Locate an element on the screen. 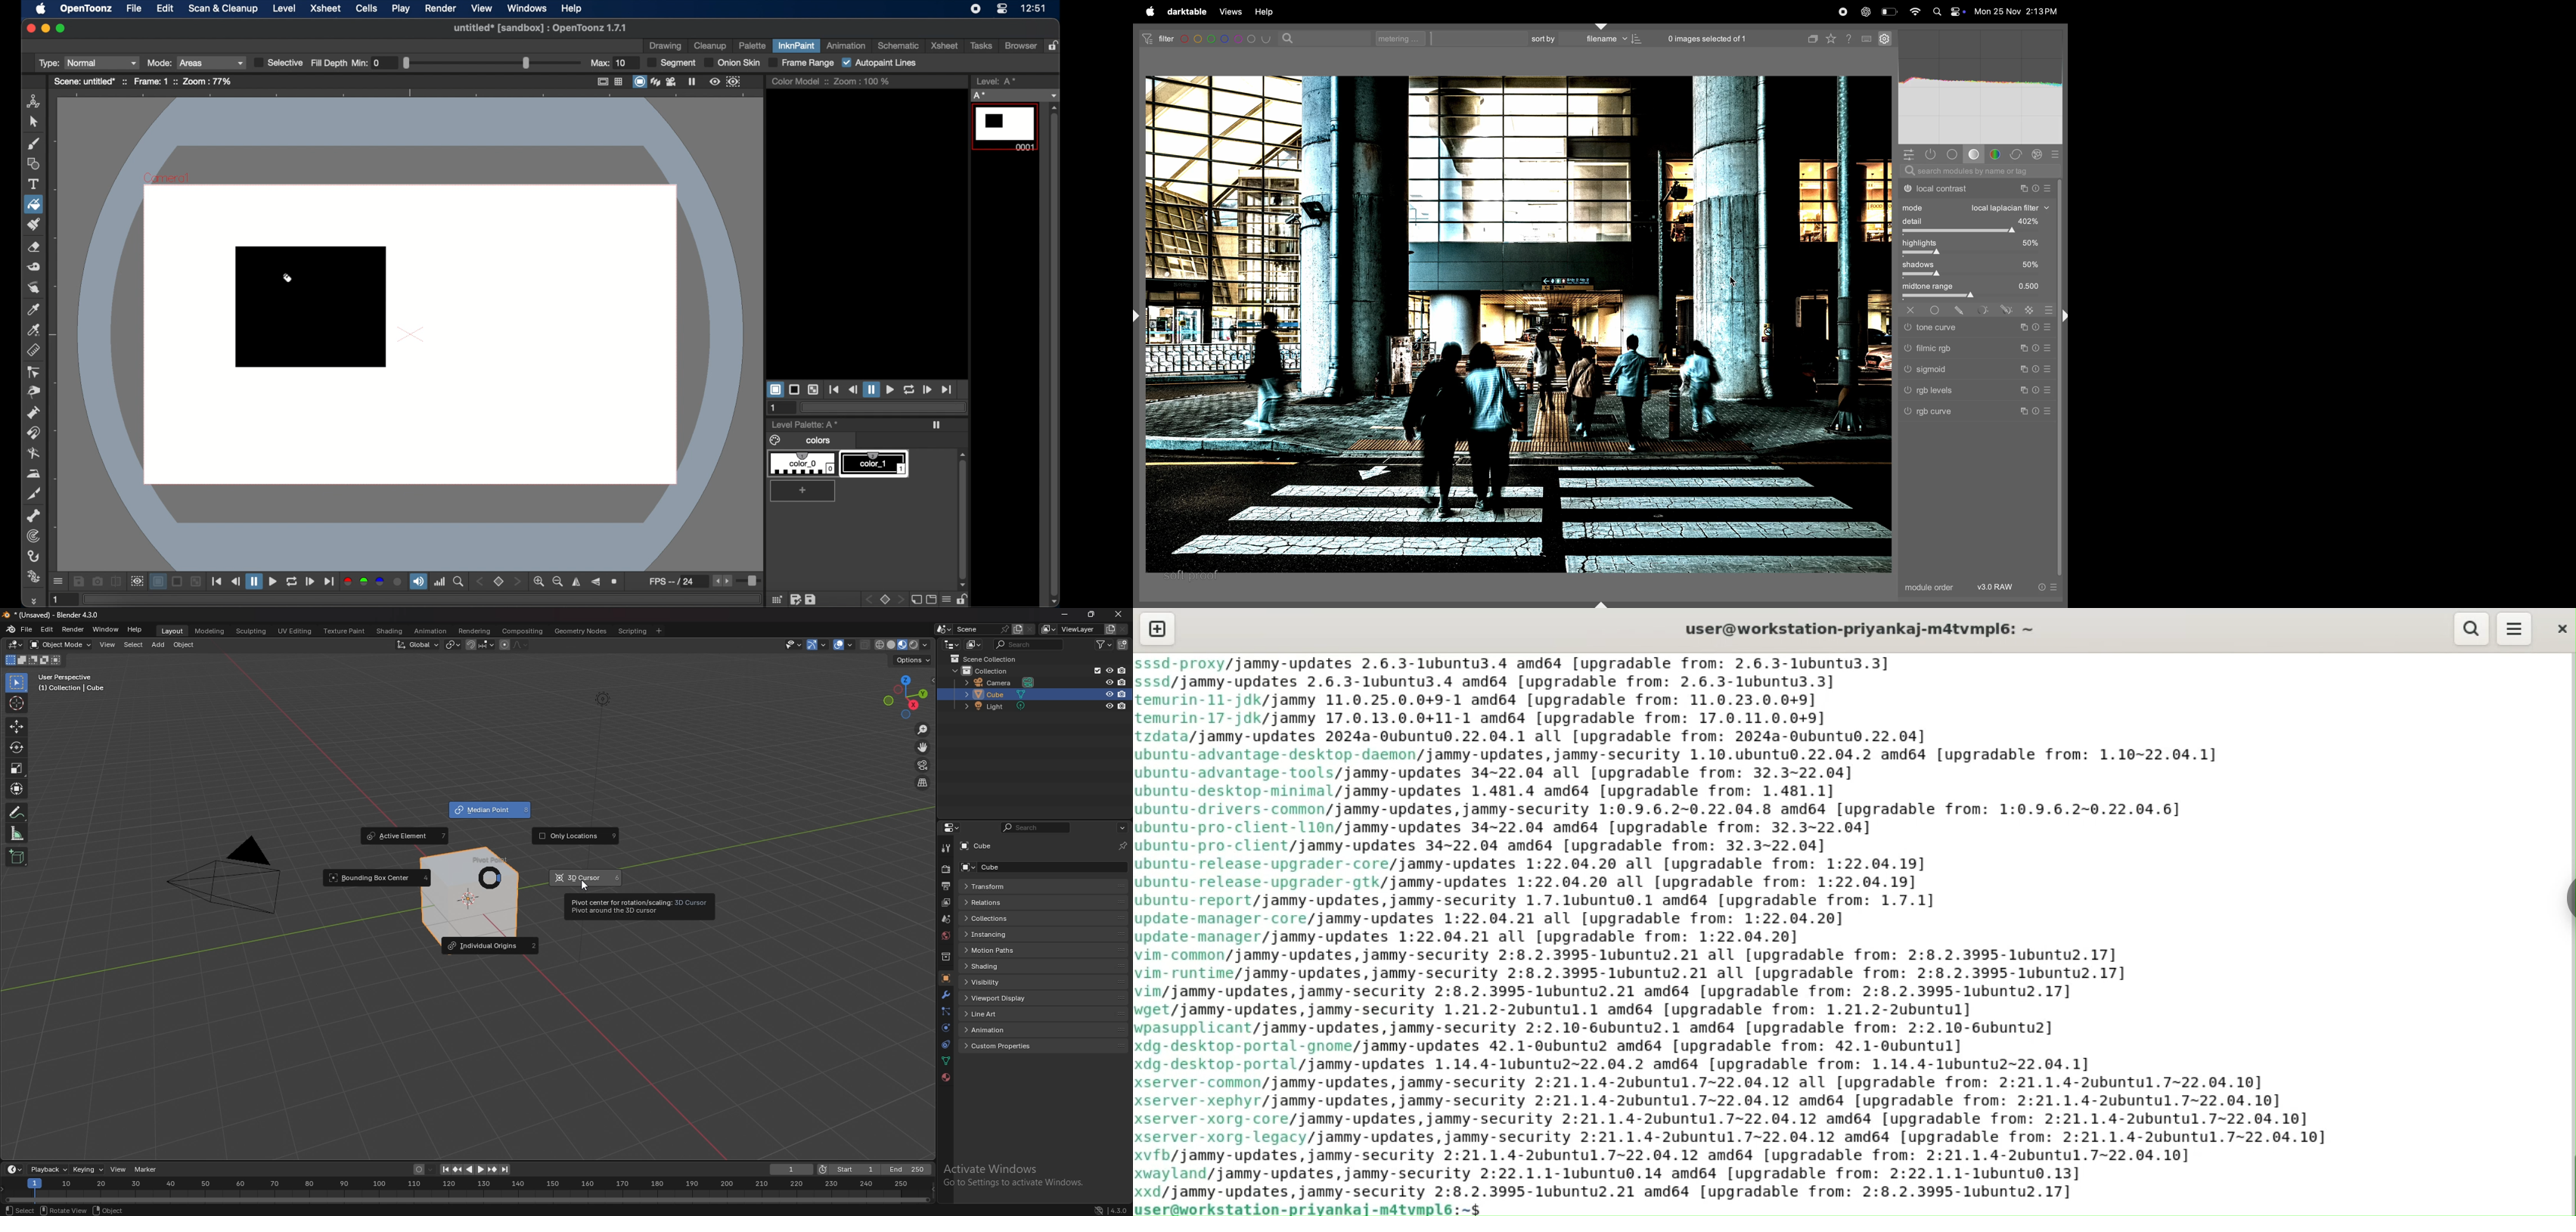 The image size is (2576, 1232). help is located at coordinates (1850, 38).